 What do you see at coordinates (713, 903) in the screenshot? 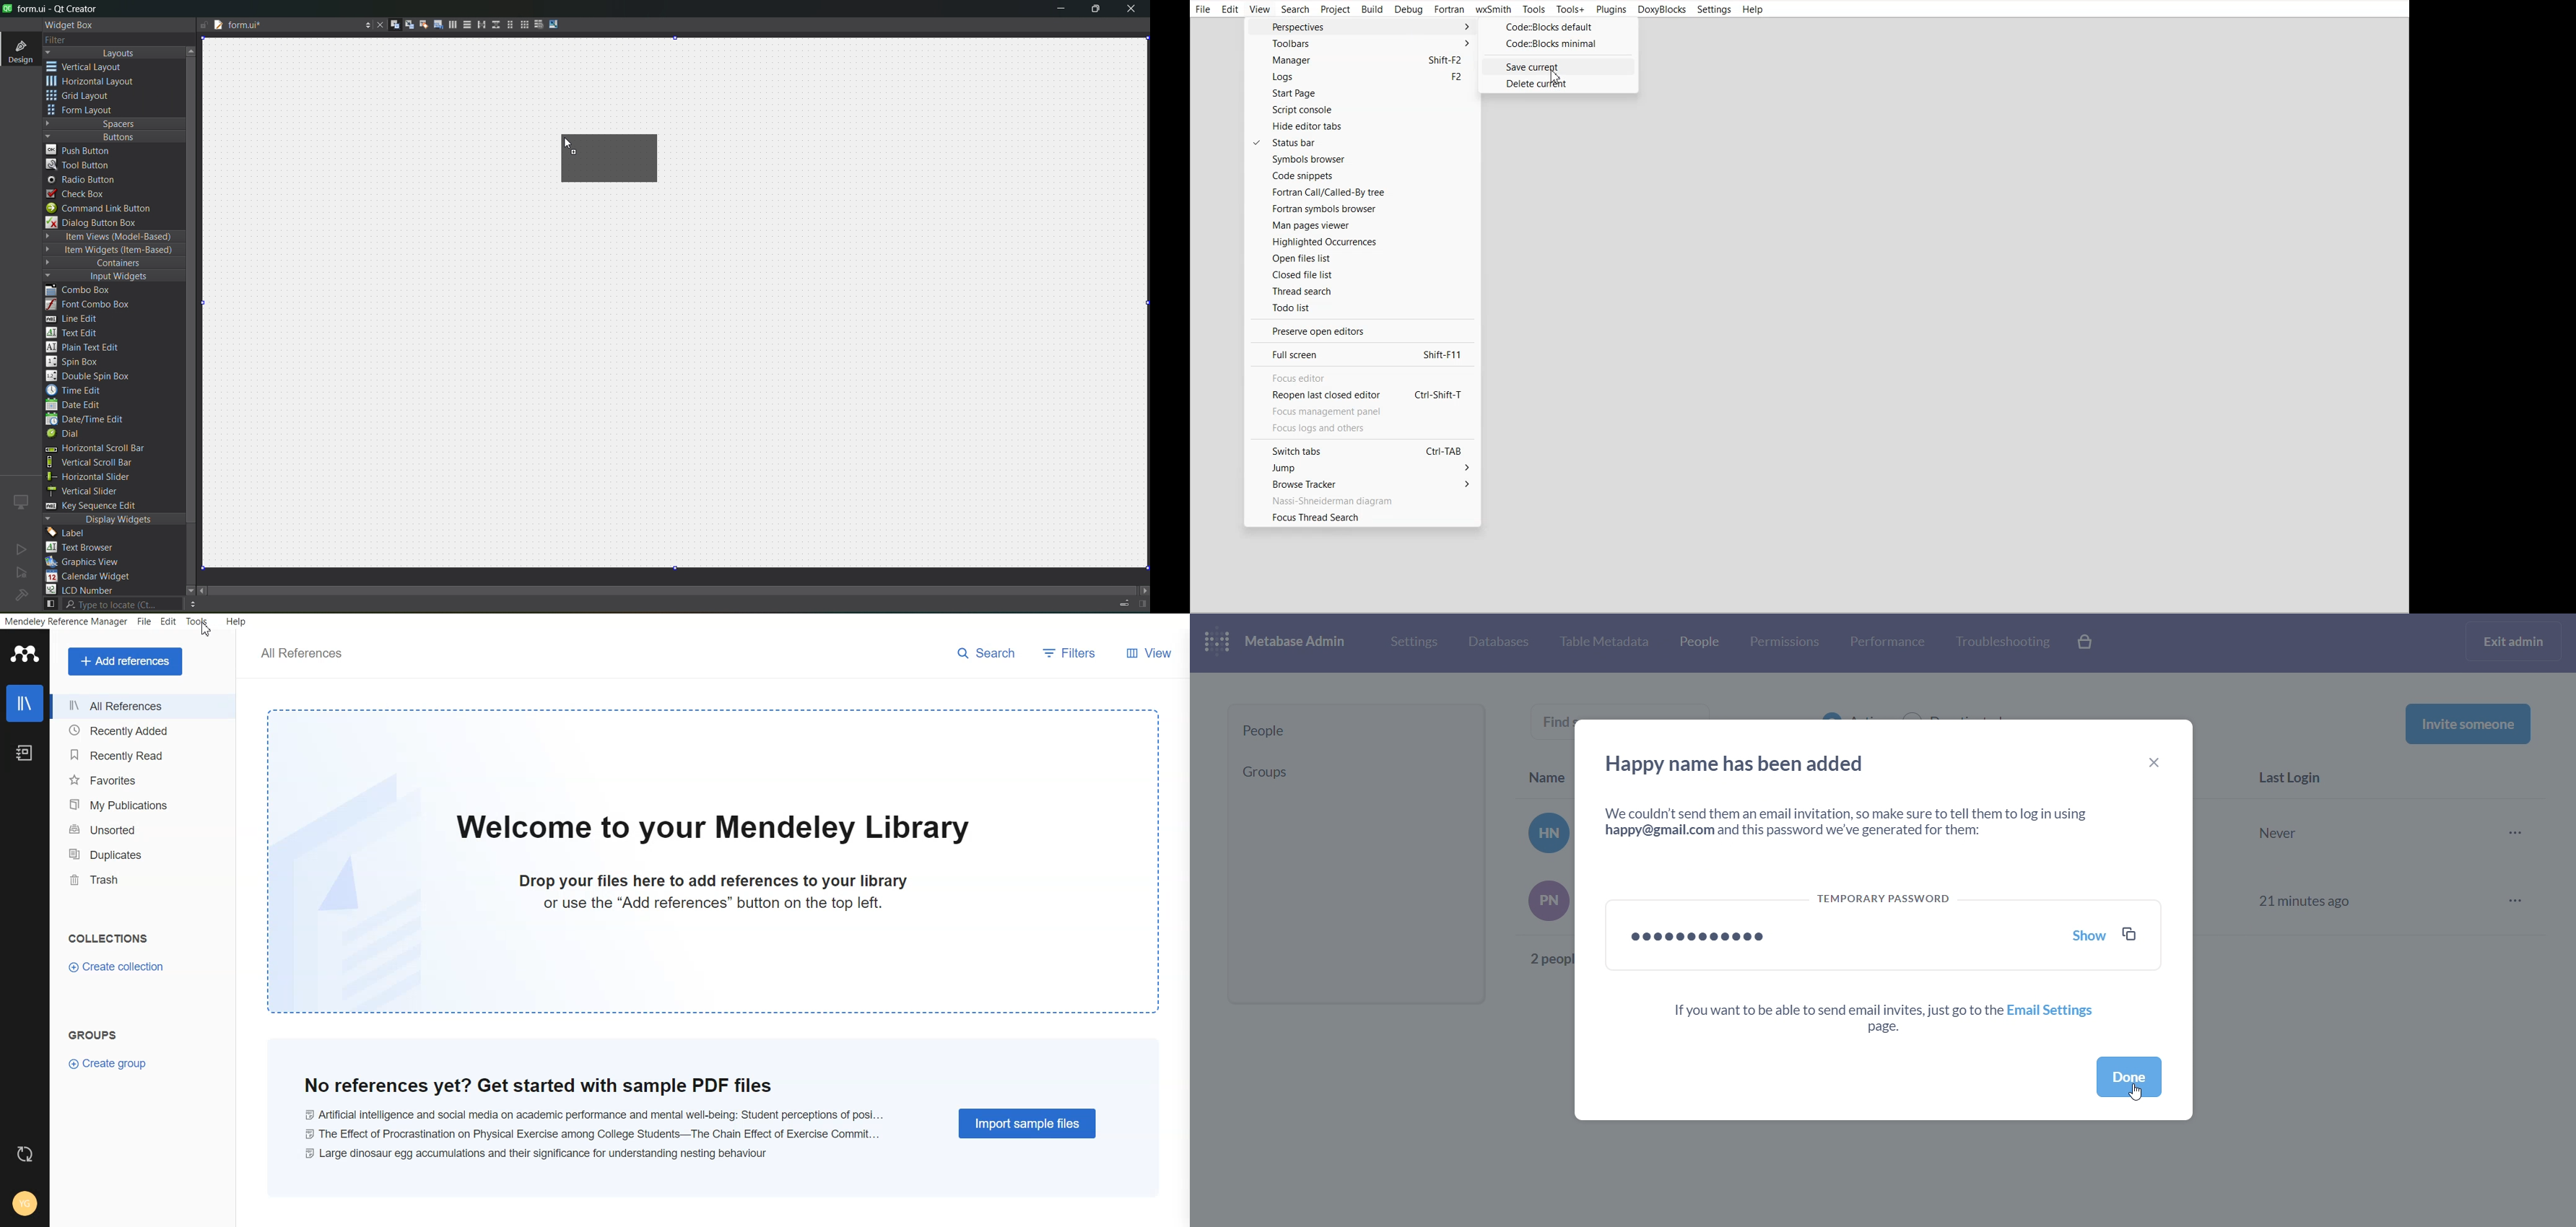
I see `or use the "Add references" button on the top left.` at bounding box center [713, 903].